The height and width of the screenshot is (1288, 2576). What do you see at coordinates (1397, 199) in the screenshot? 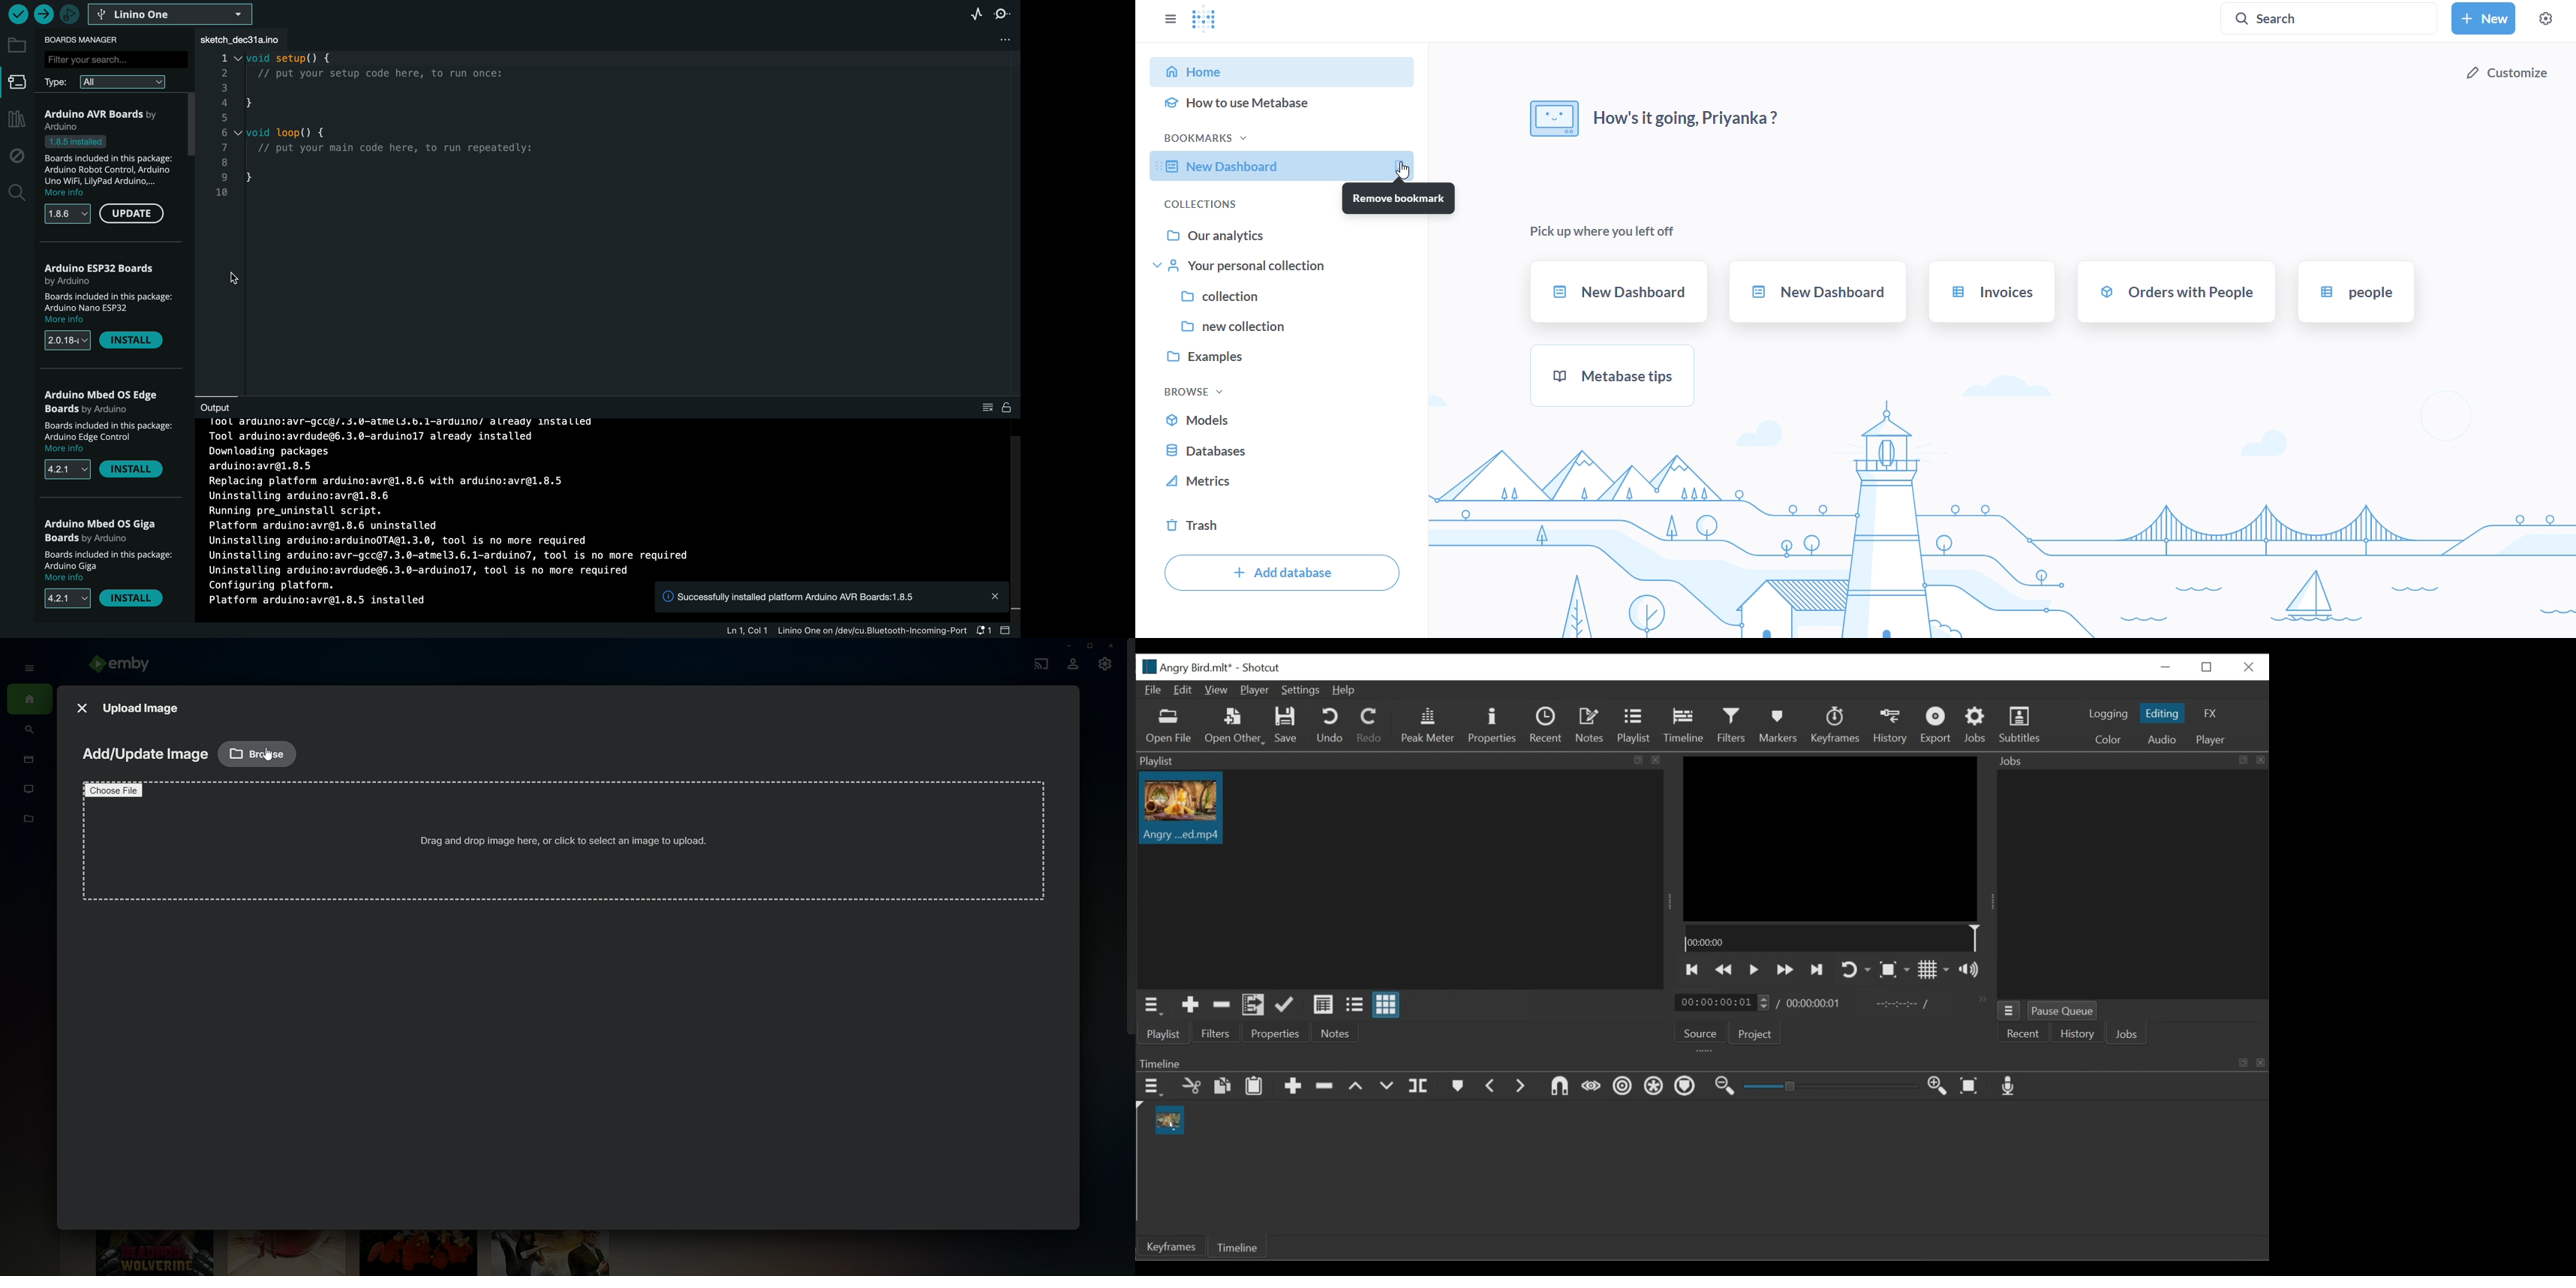
I see `remove bookmark` at bounding box center [1397, 199].